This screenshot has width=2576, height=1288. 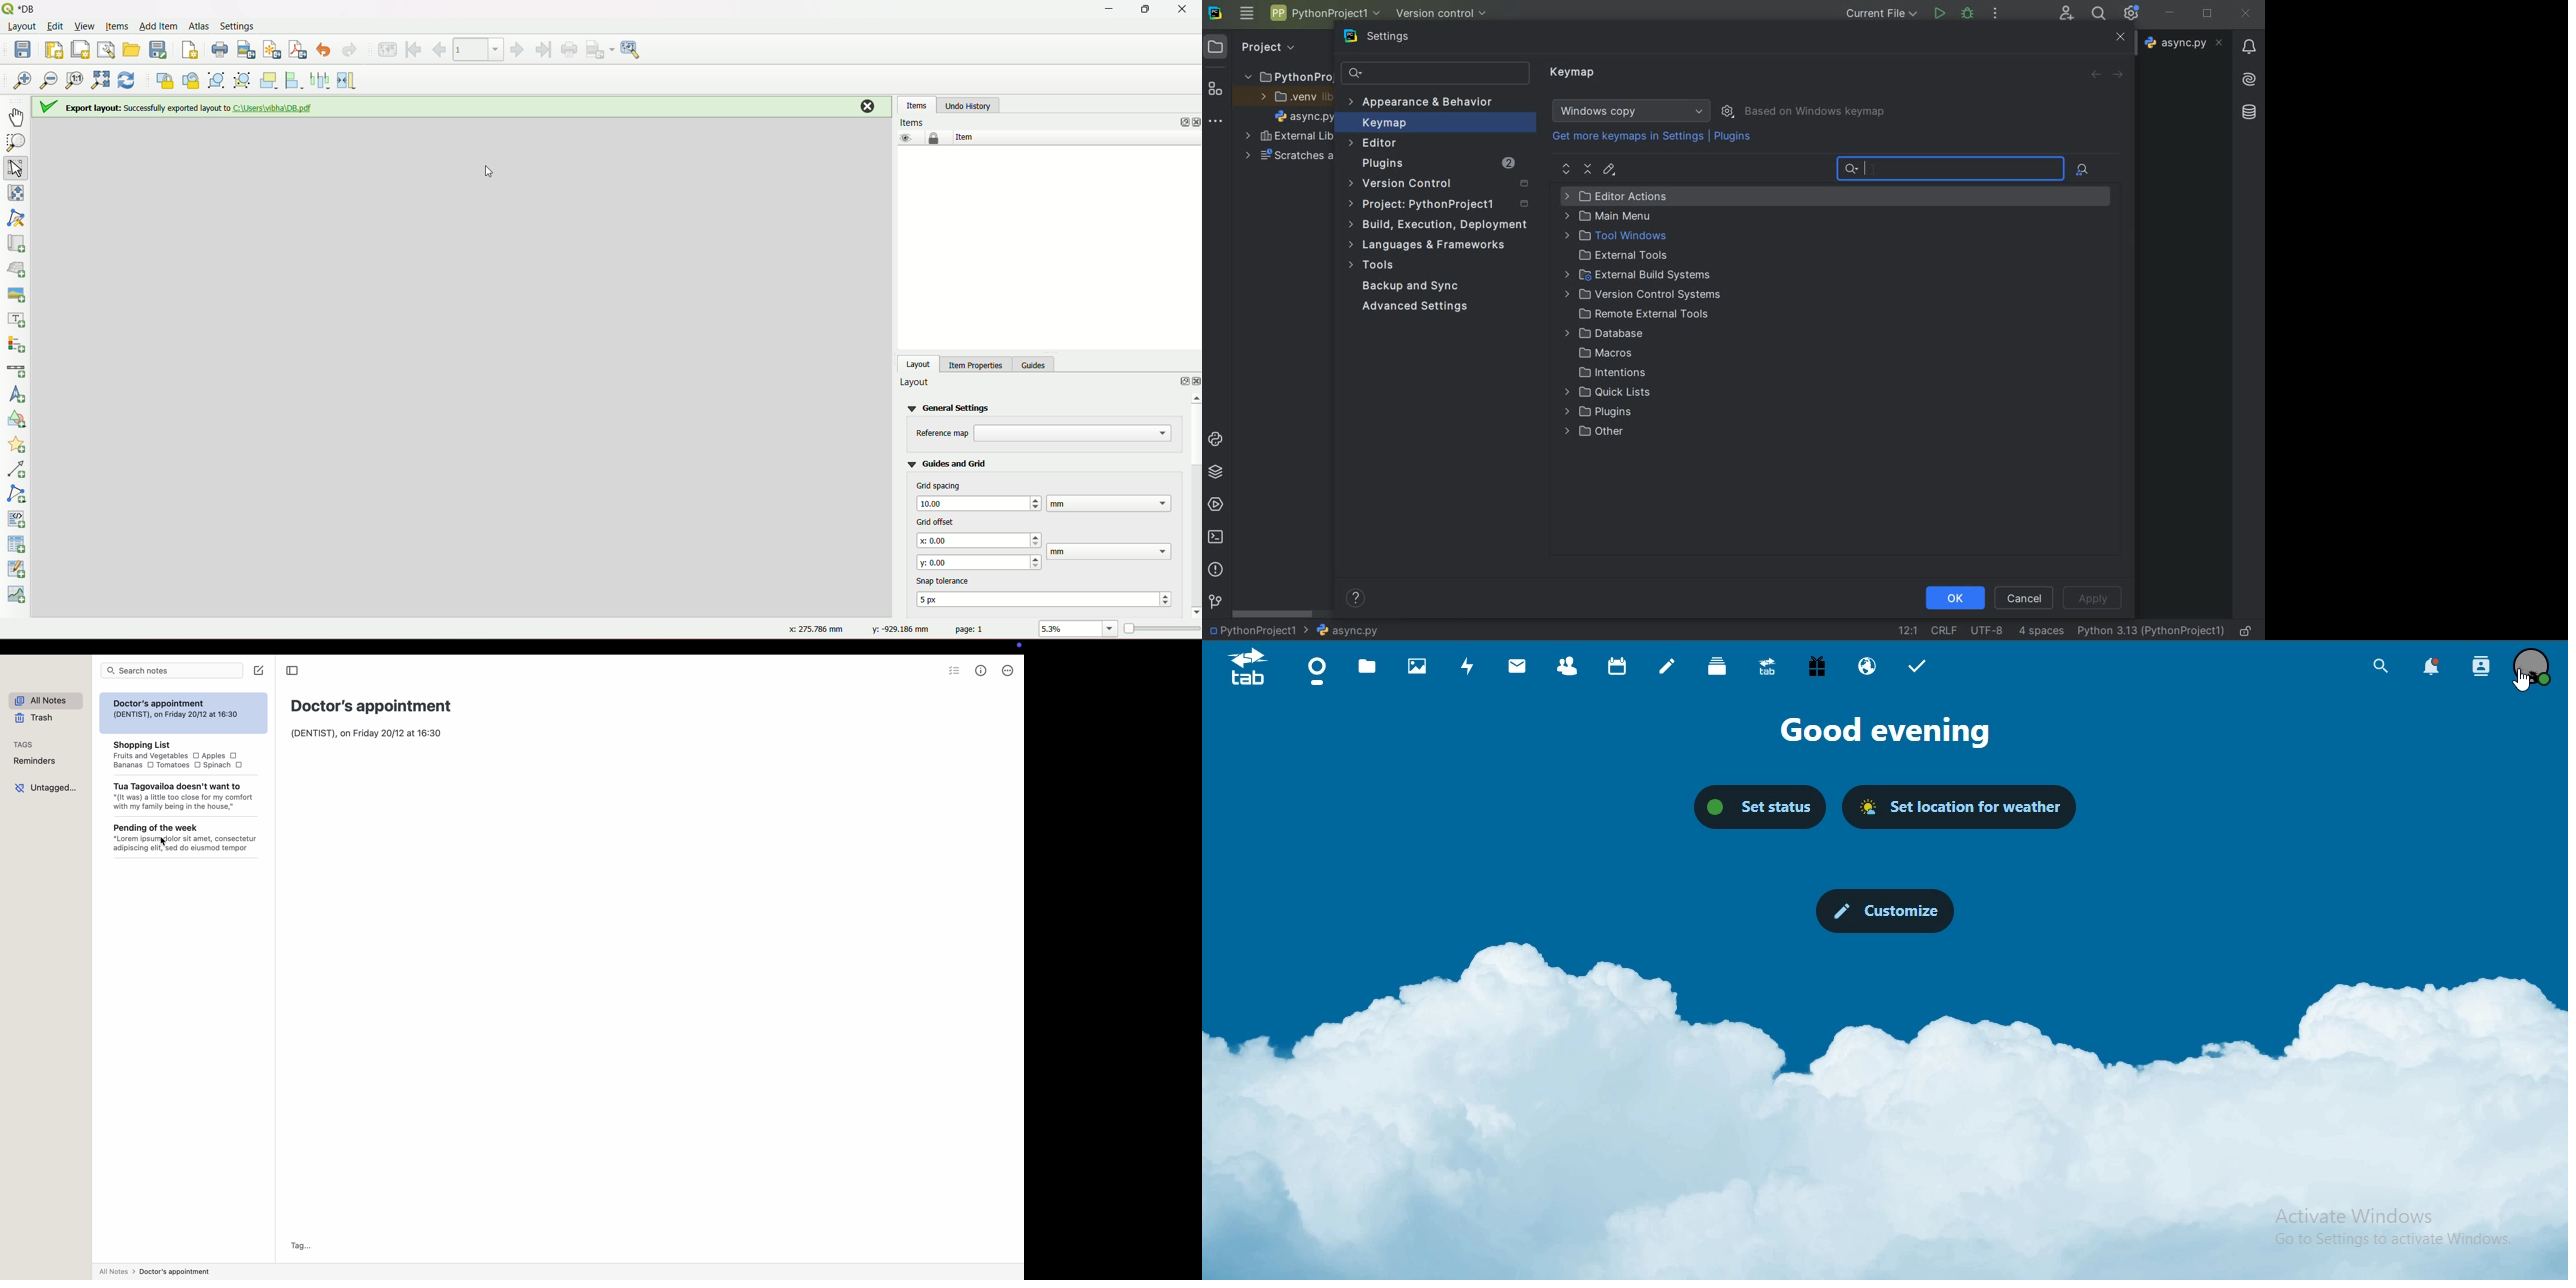 I want to click on customize, so click(x=1884, y=912).